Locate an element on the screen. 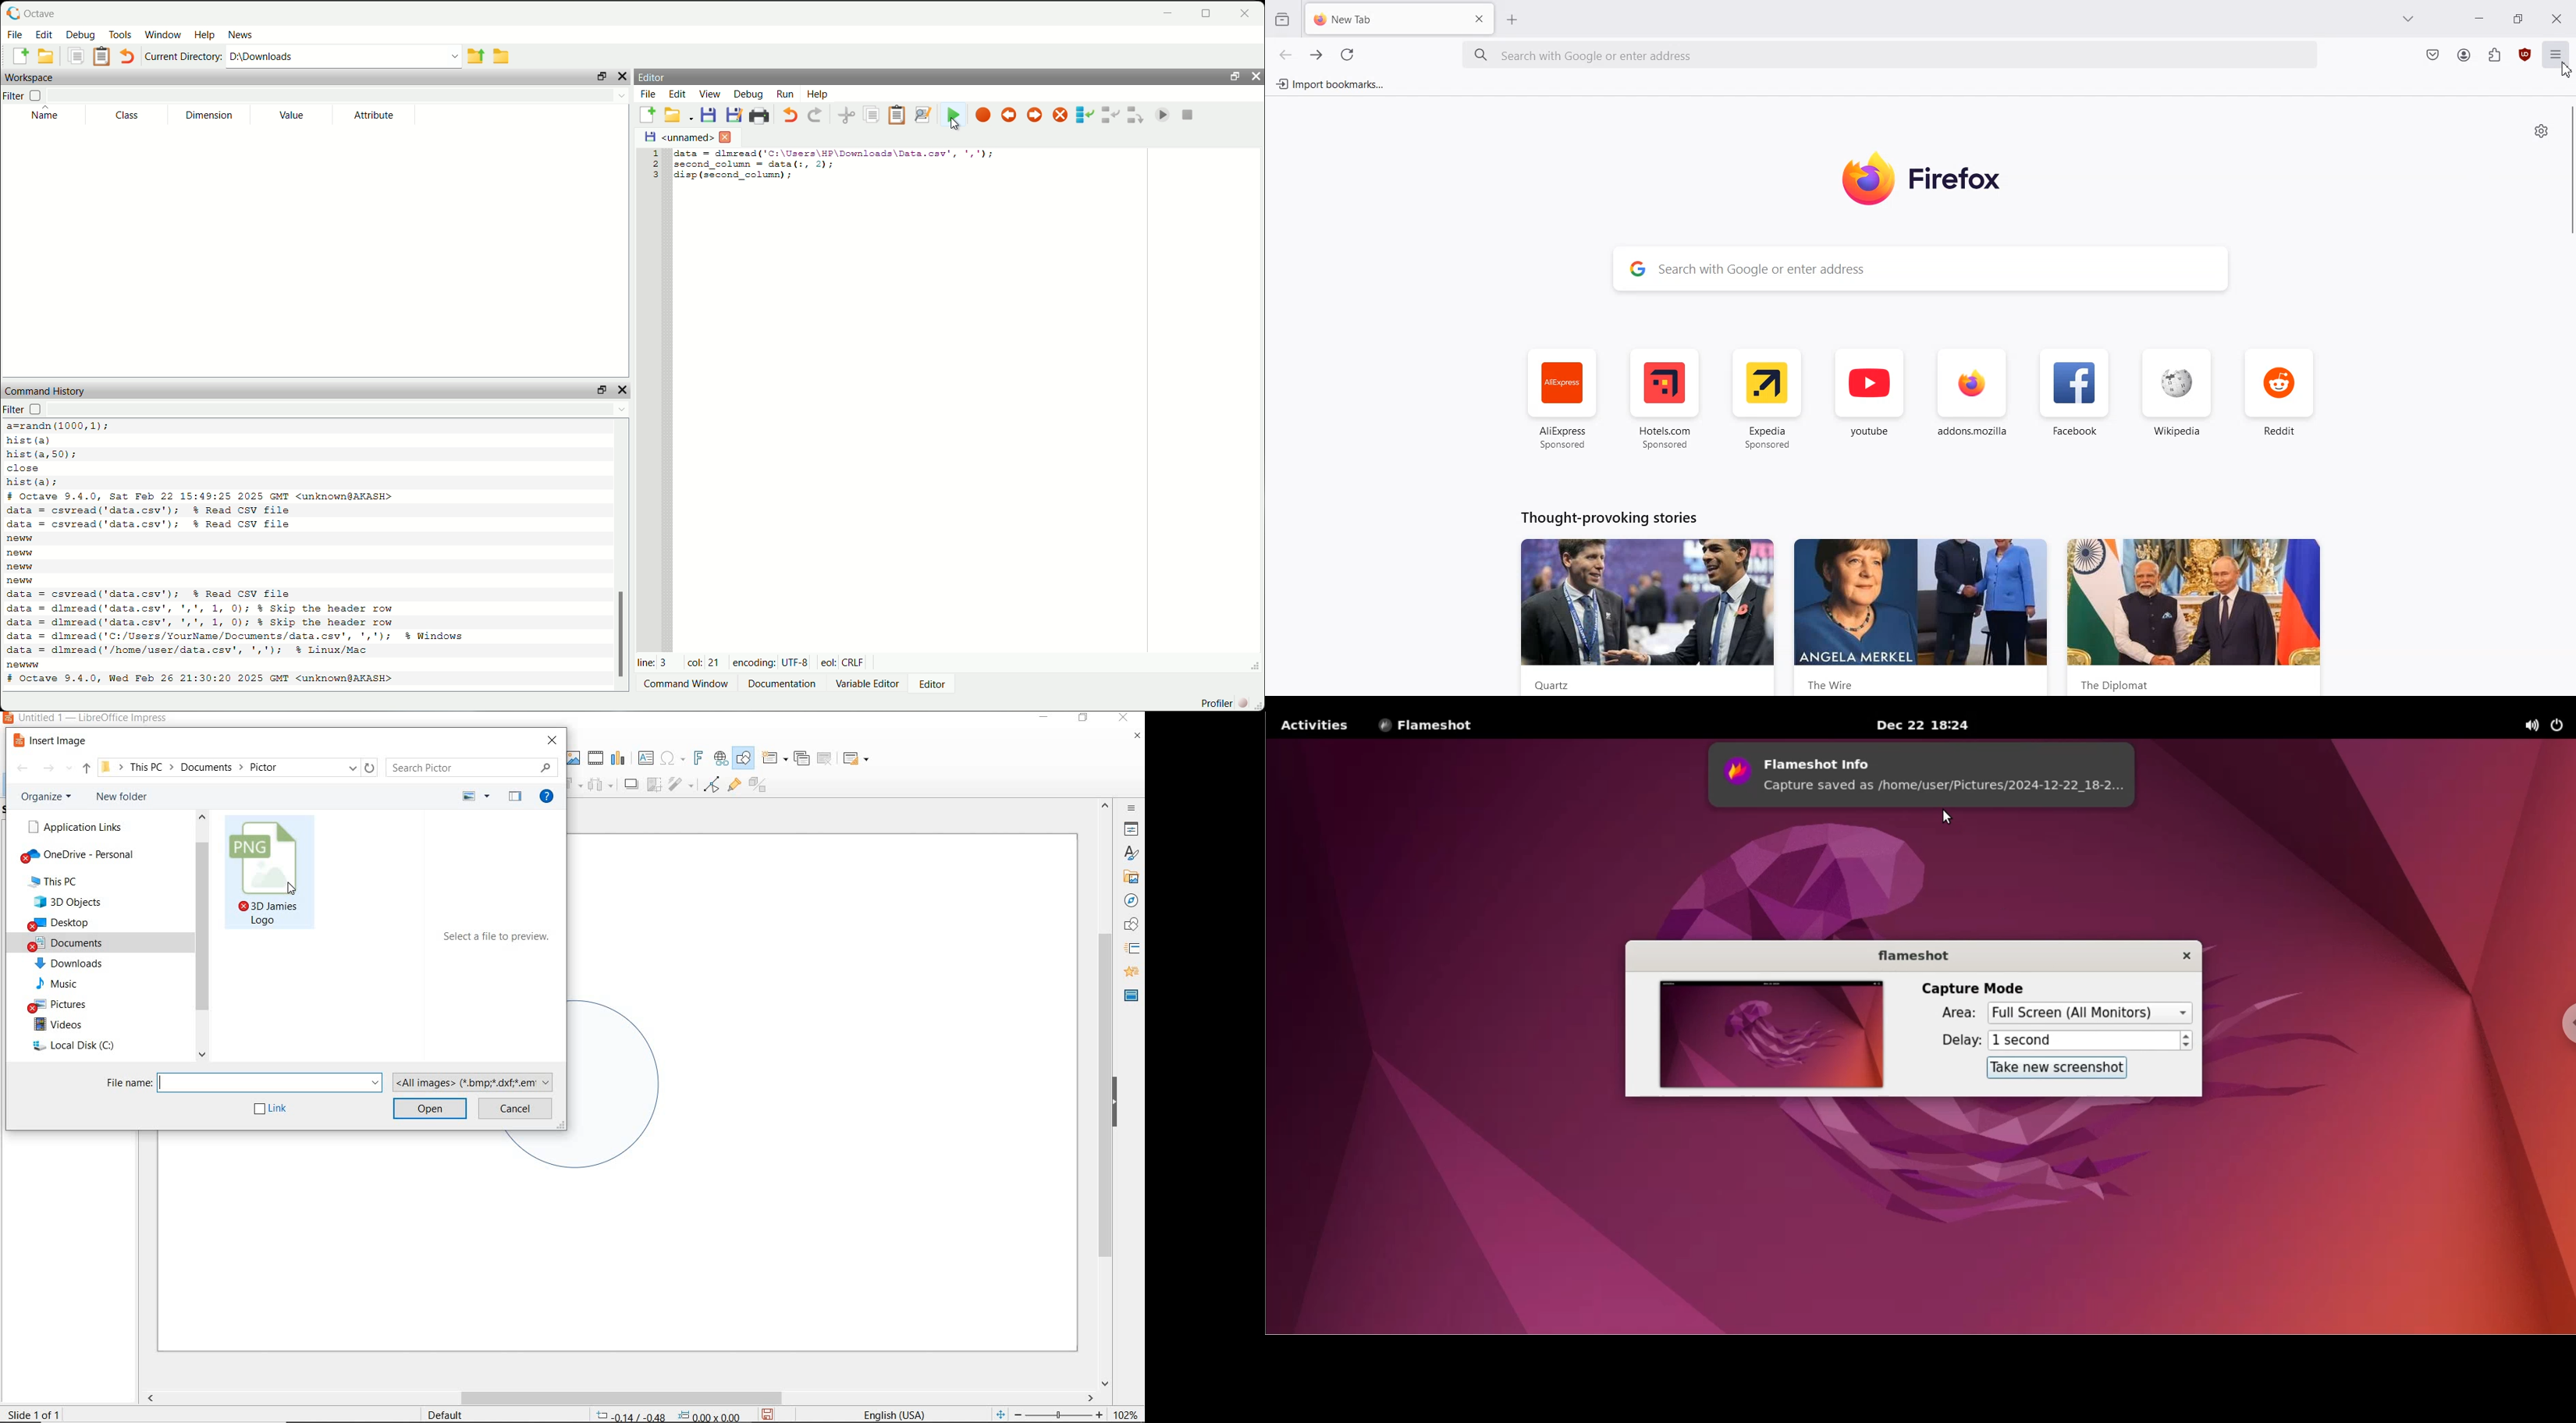 Image resolution: width=2576 pixels, height=1428 pixels. shadow is located at coordinates (631, 783).